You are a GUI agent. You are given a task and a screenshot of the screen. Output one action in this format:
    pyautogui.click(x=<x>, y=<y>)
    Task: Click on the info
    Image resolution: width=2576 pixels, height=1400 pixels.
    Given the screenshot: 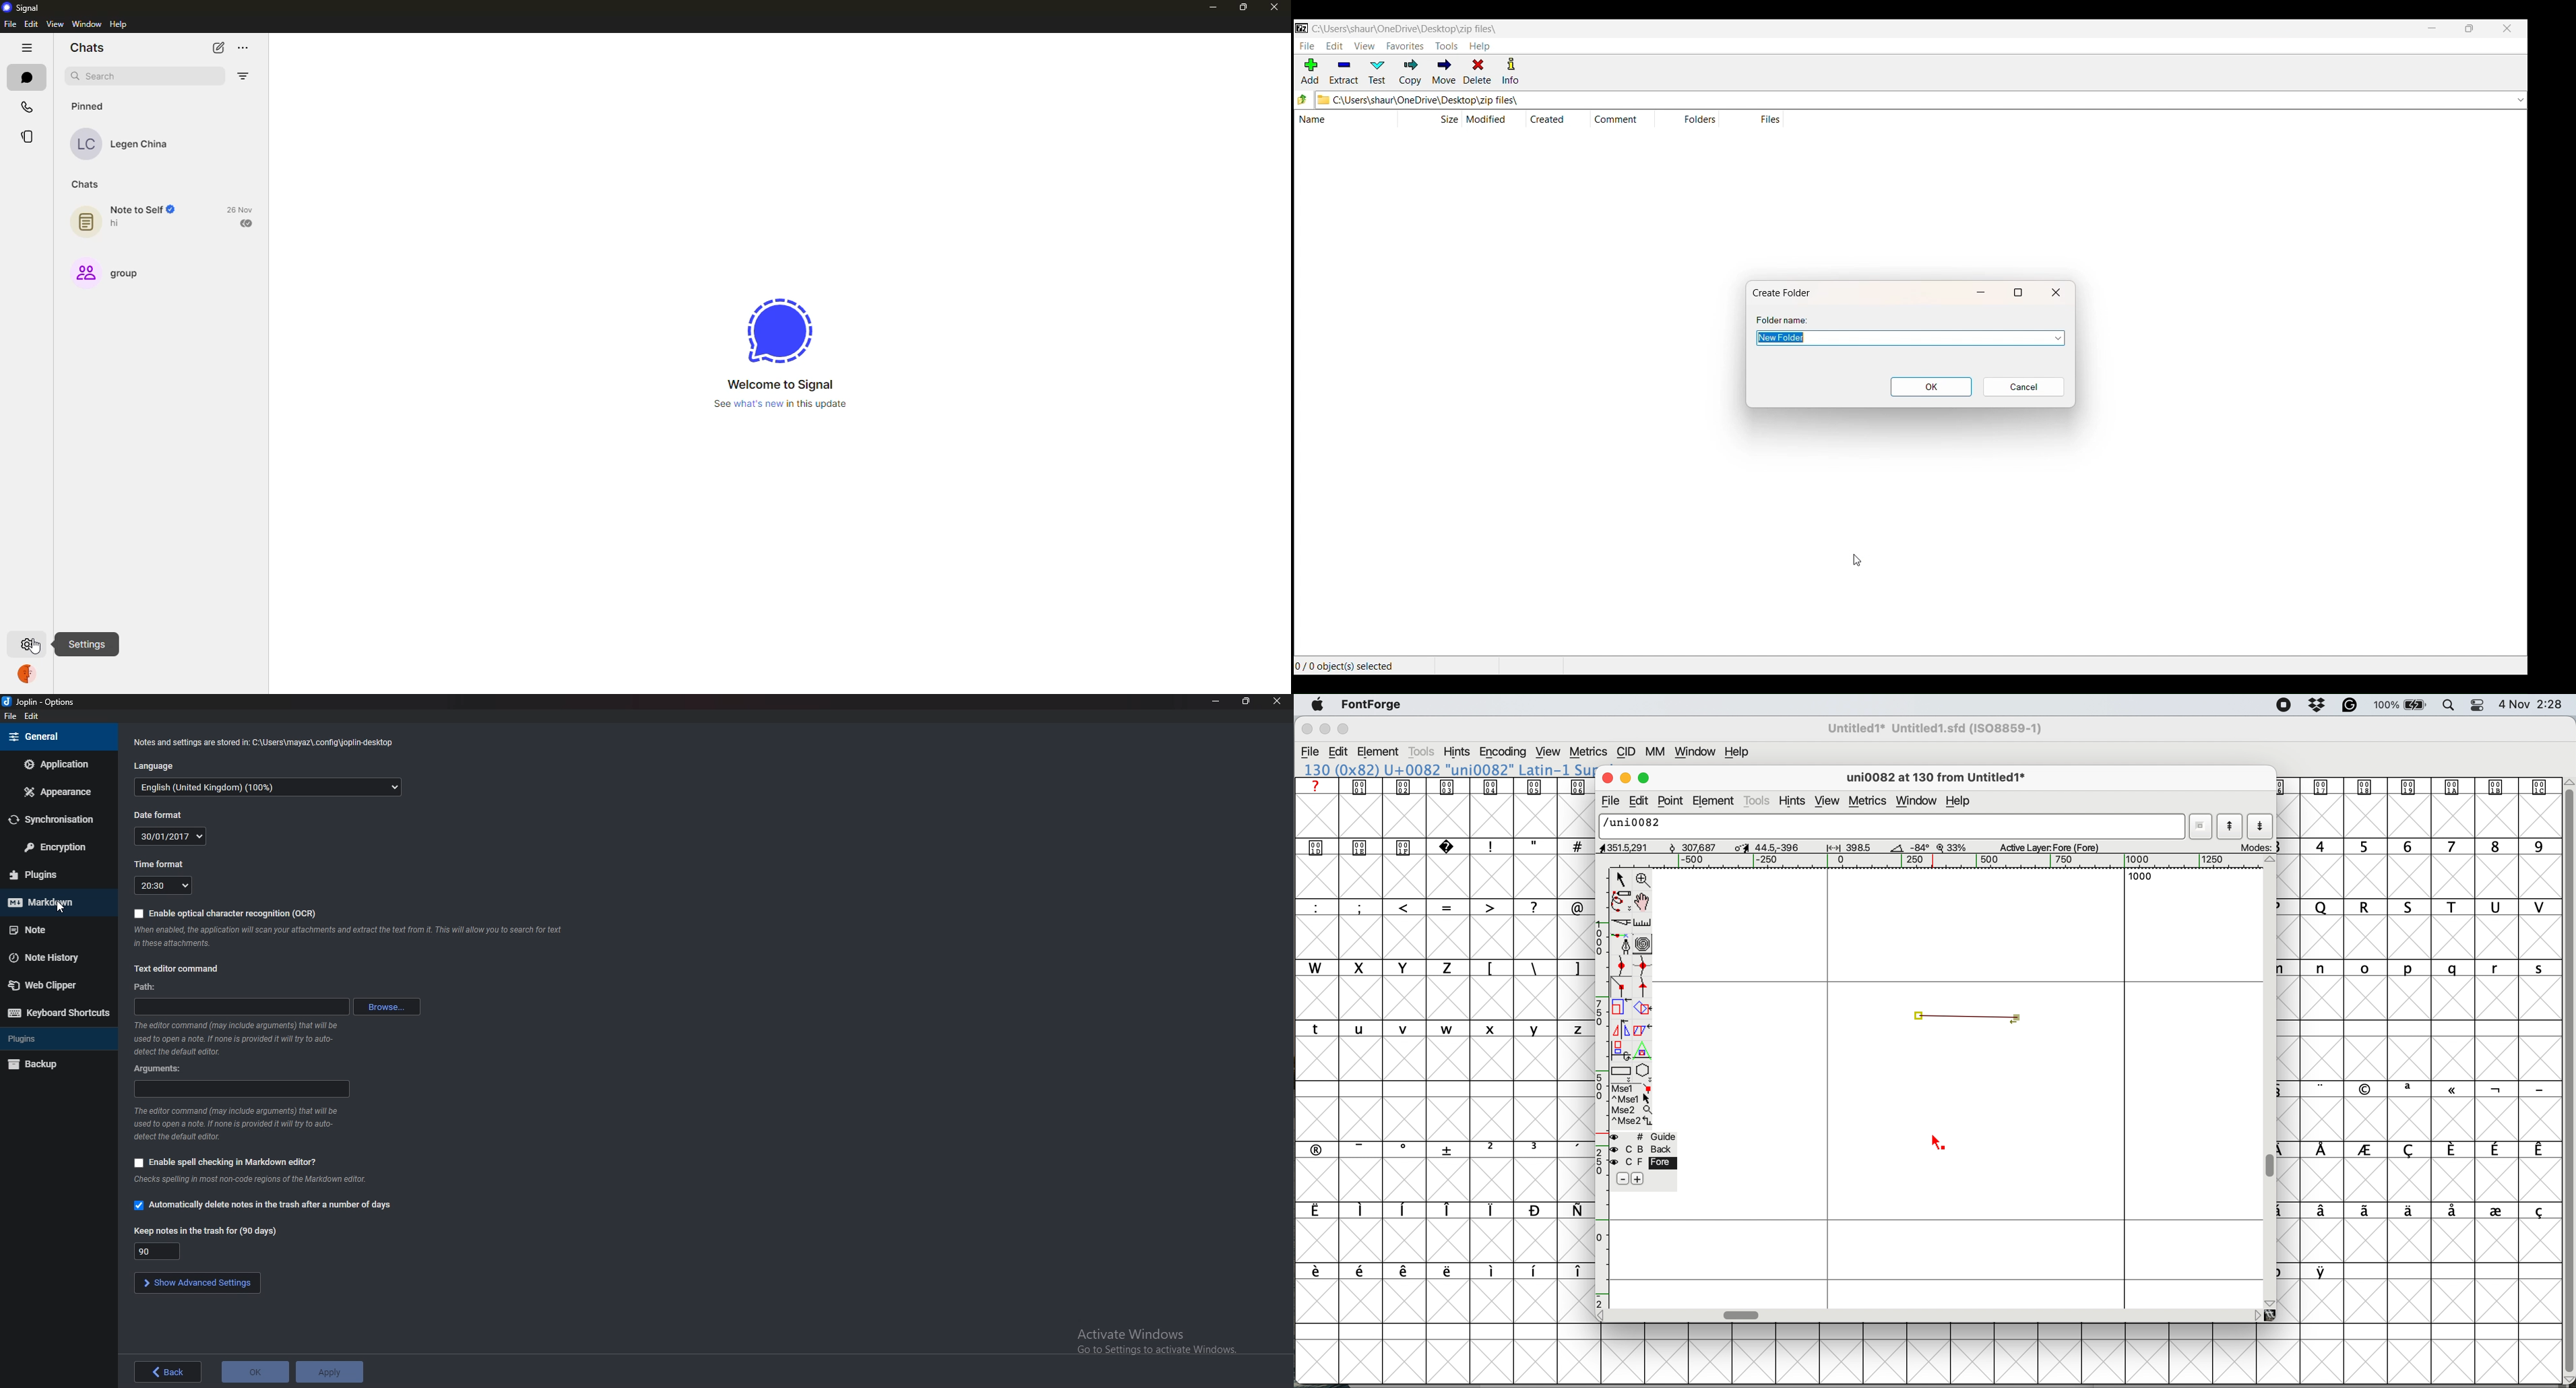 What is the action you would take?
    pyautogui.click(x=256, y=1181)
    